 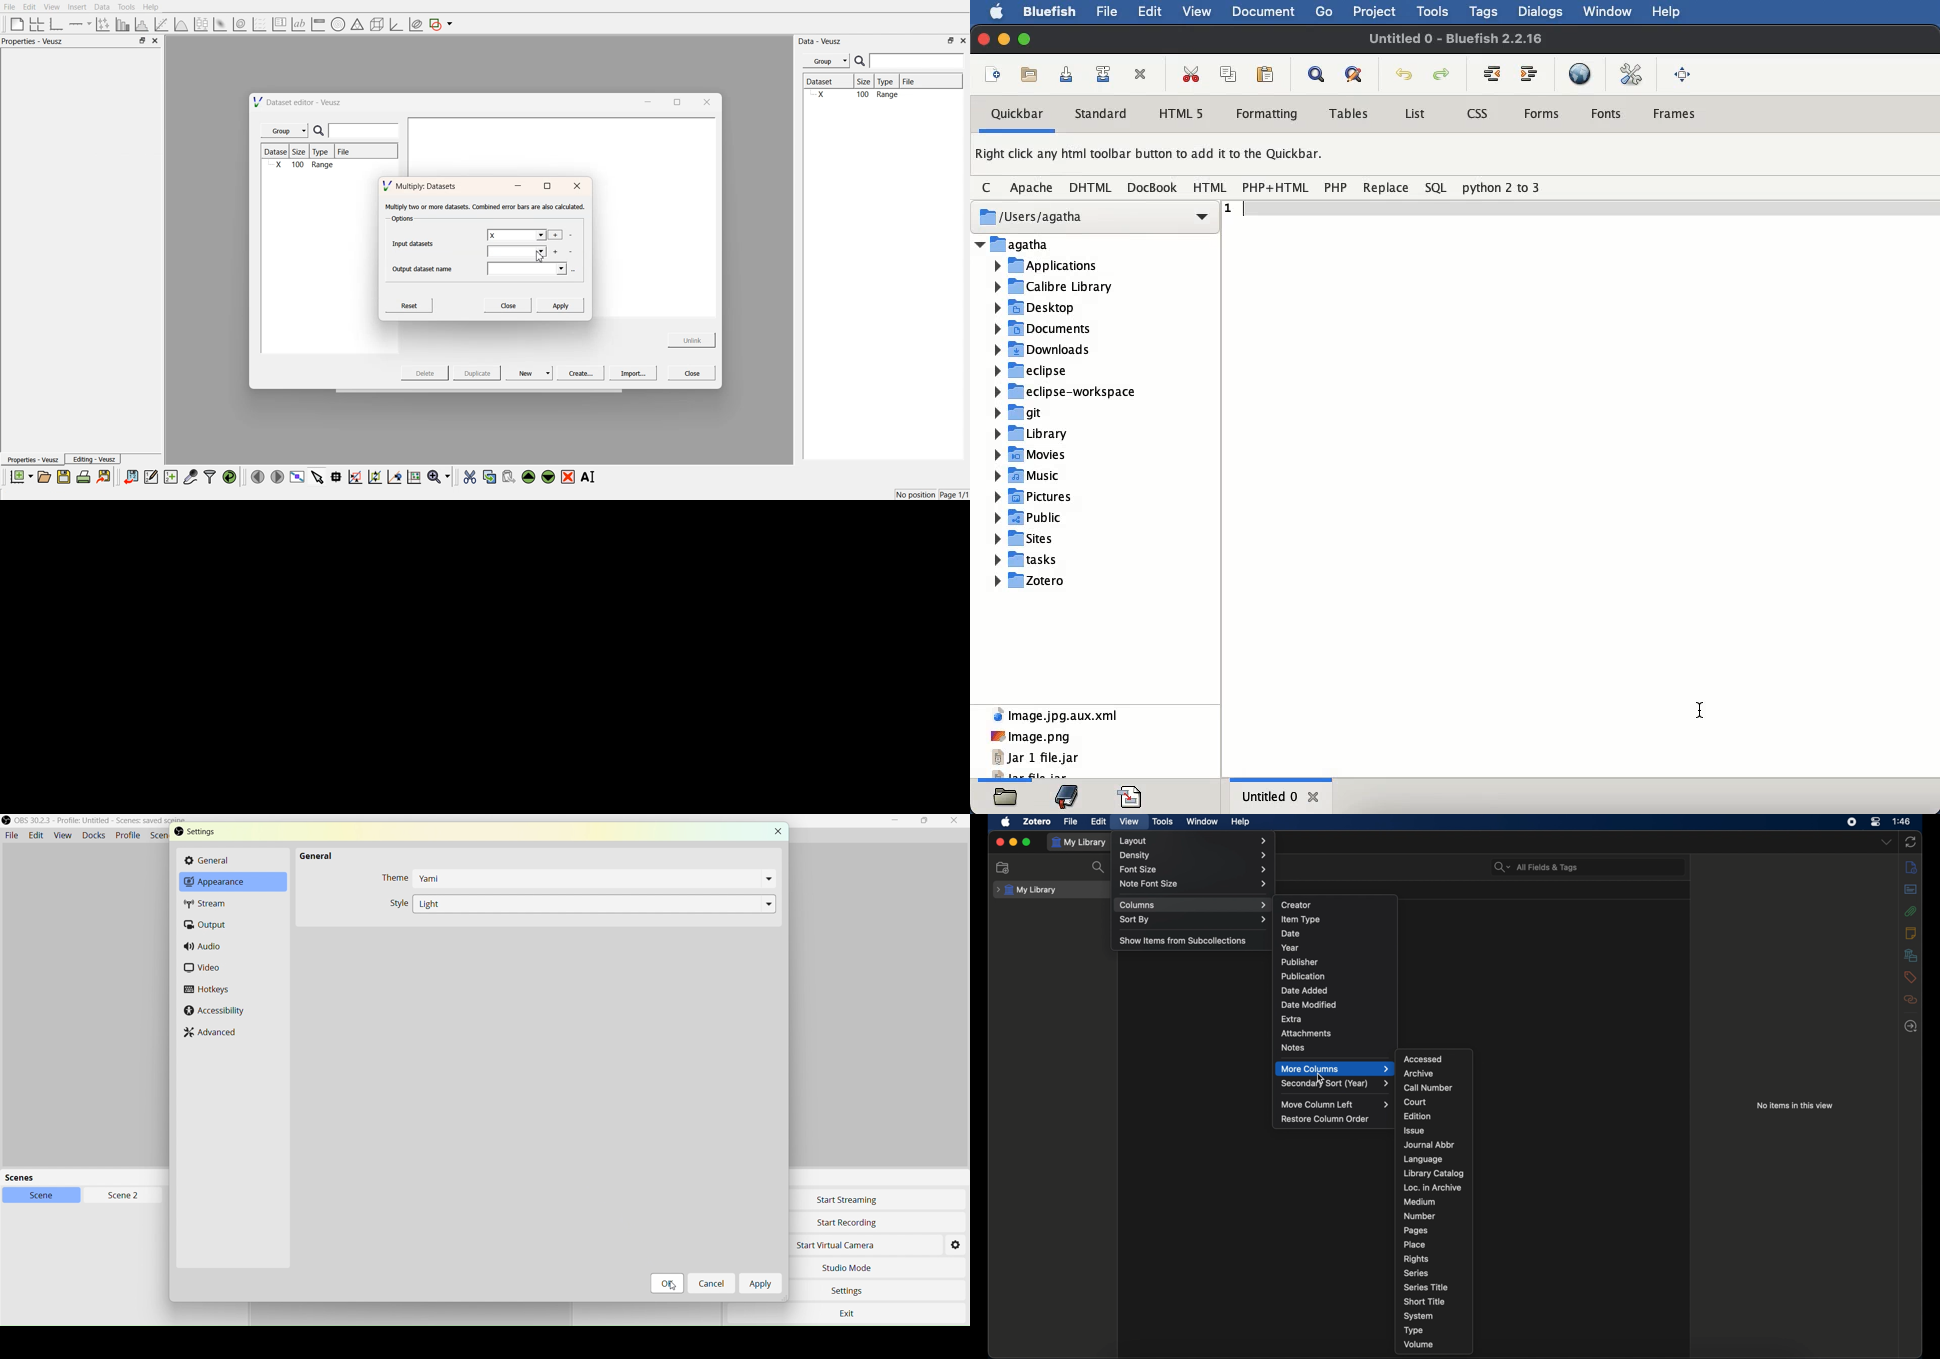 I want to click on cut, so click(x=1191, y=73).